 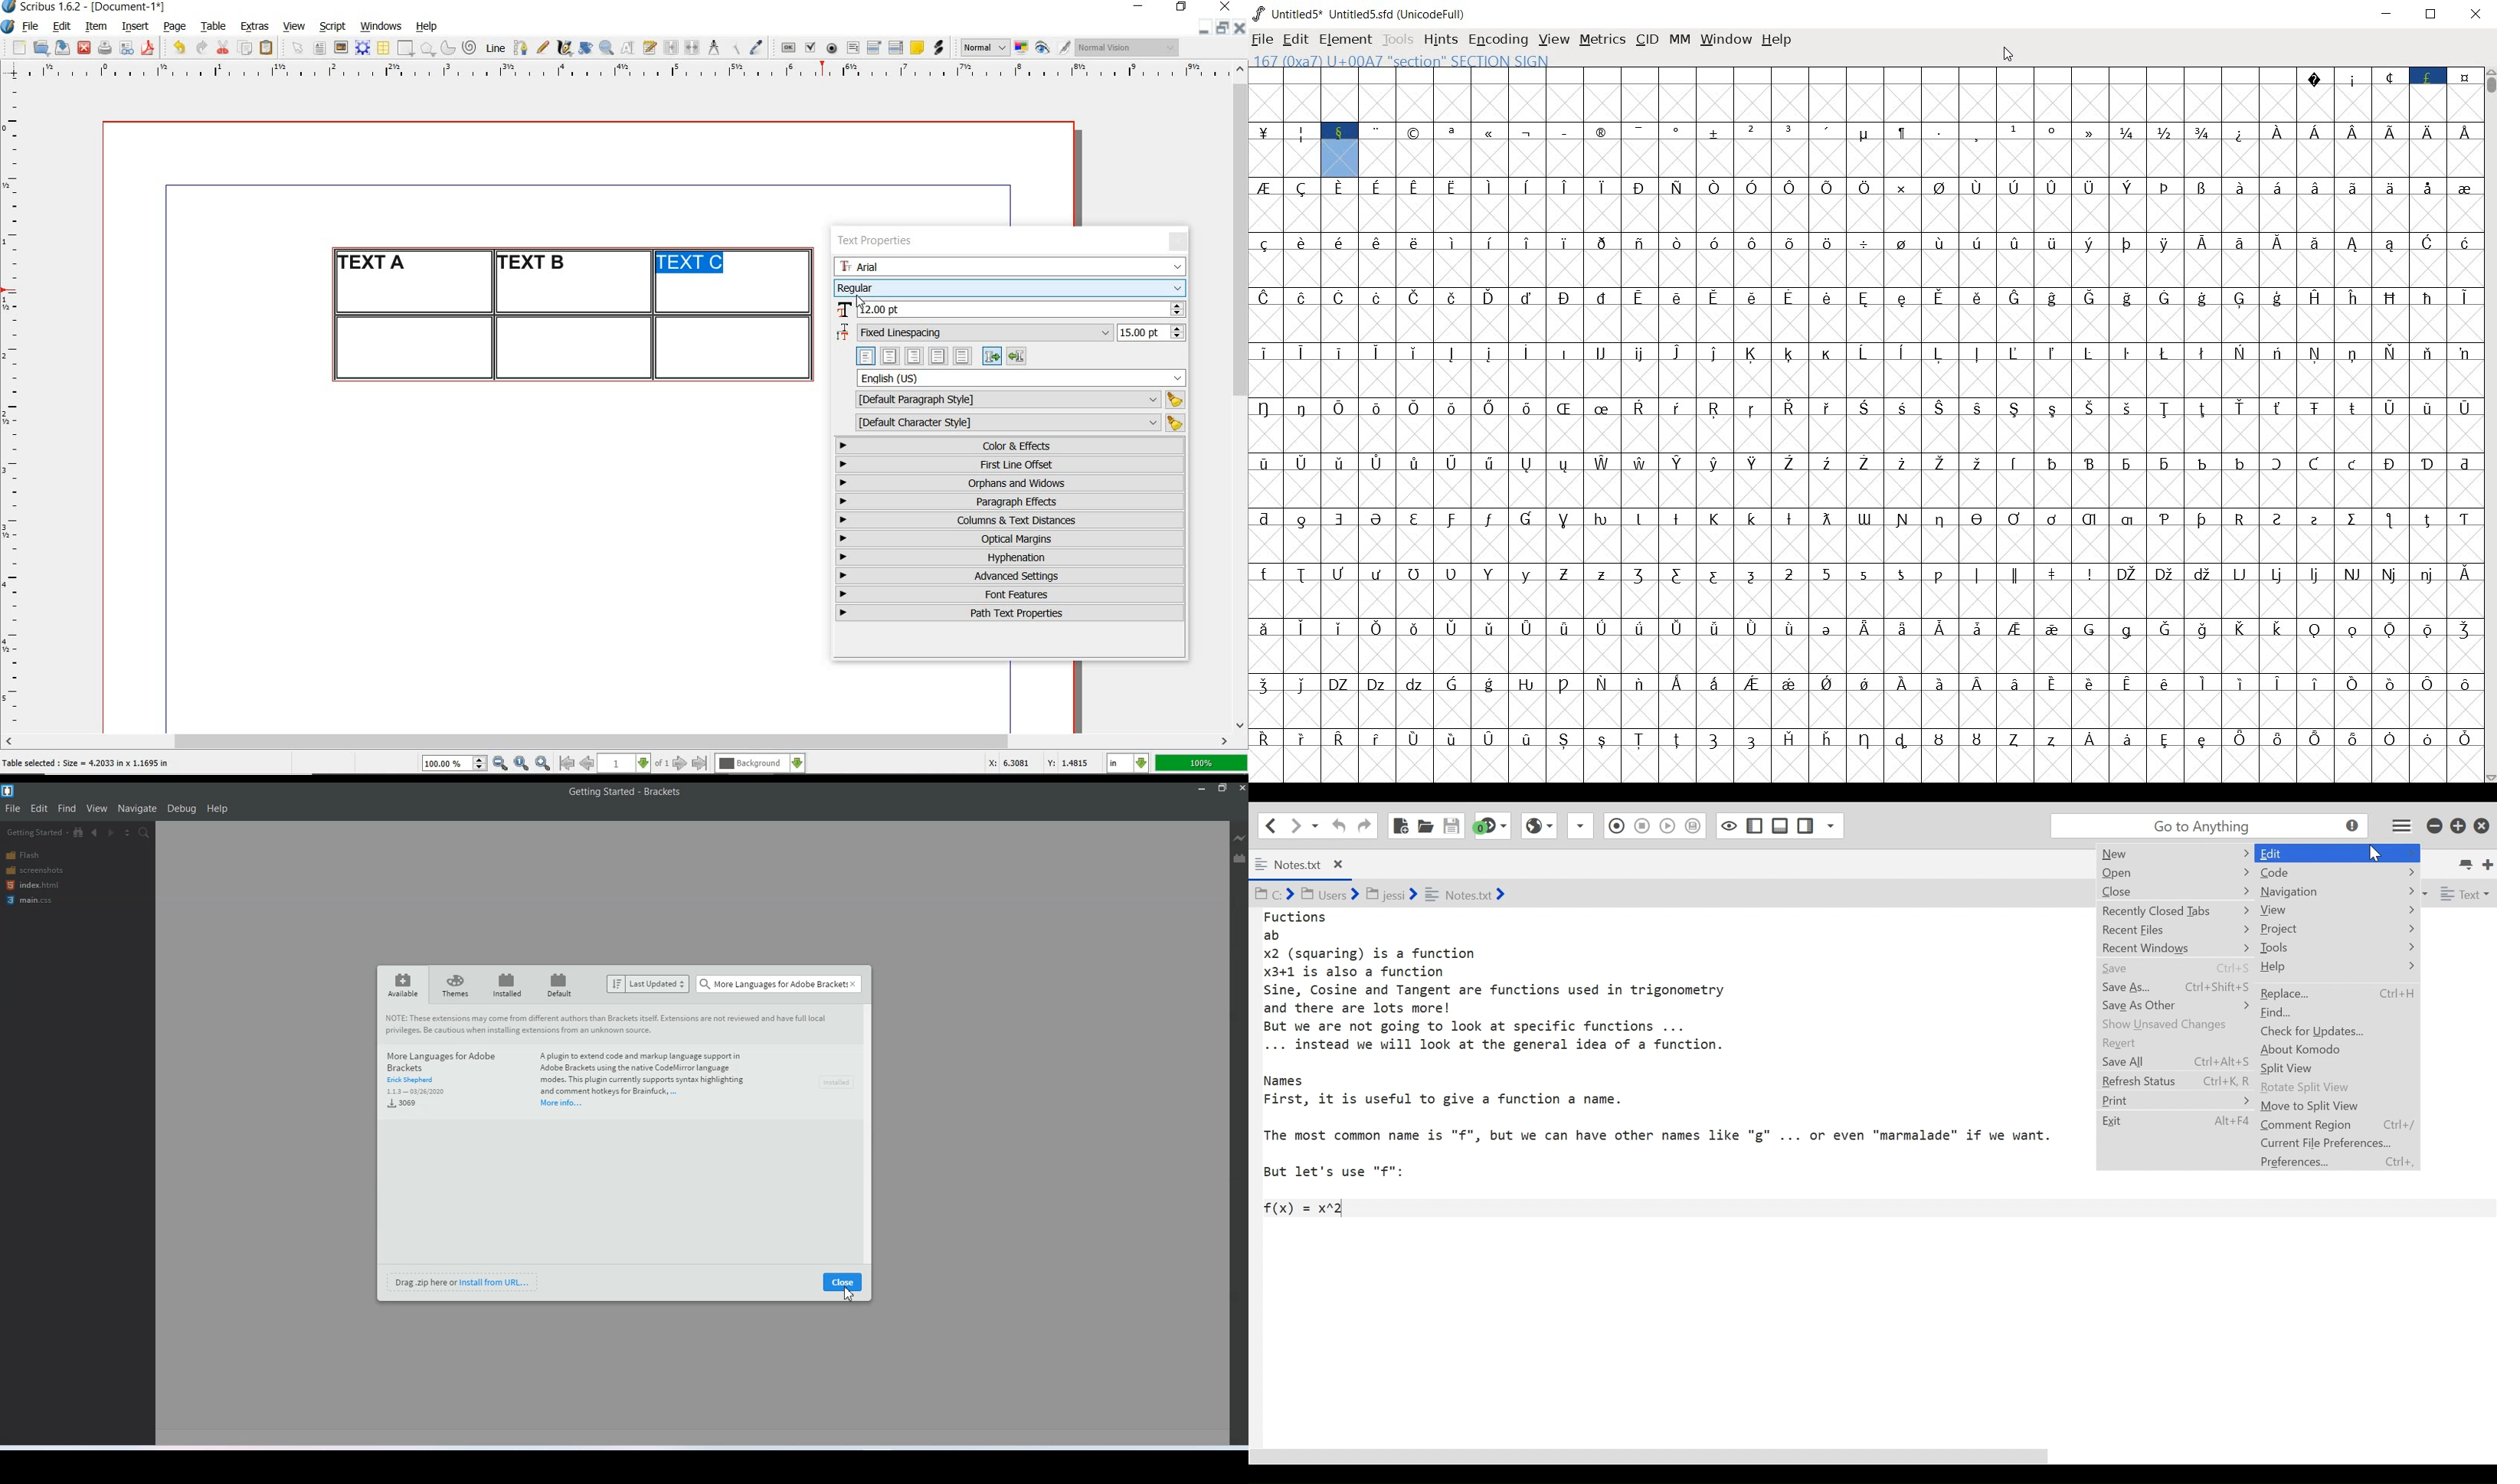 What do you see at coordinates (2050, 481) in the screenshot?
I see `accented characters` at bounding box center [2050, 481].